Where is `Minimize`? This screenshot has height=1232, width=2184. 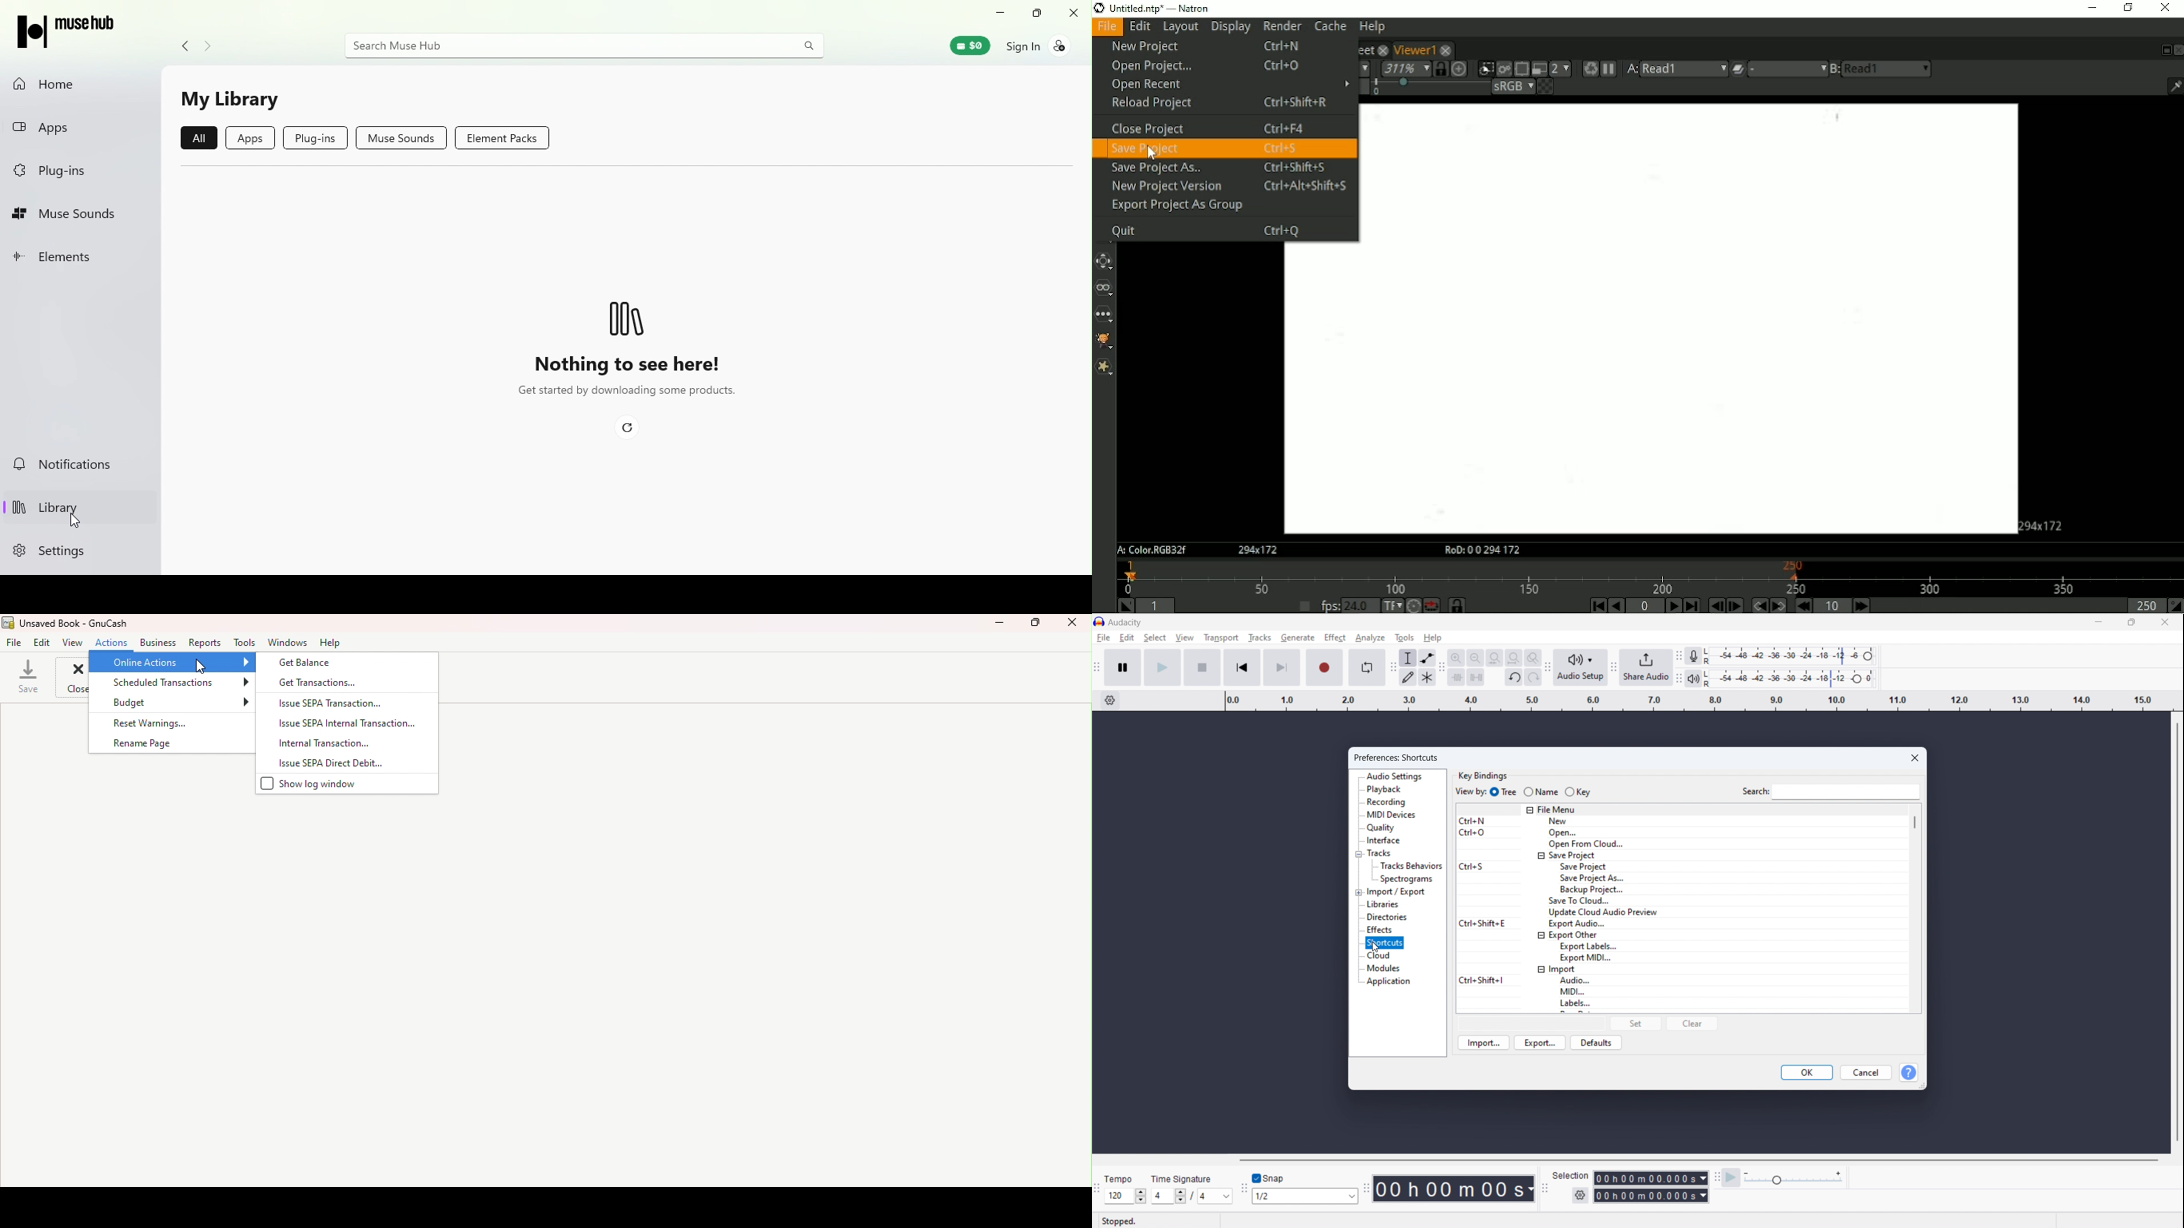
Minimize is located at coordinates (997, 12).